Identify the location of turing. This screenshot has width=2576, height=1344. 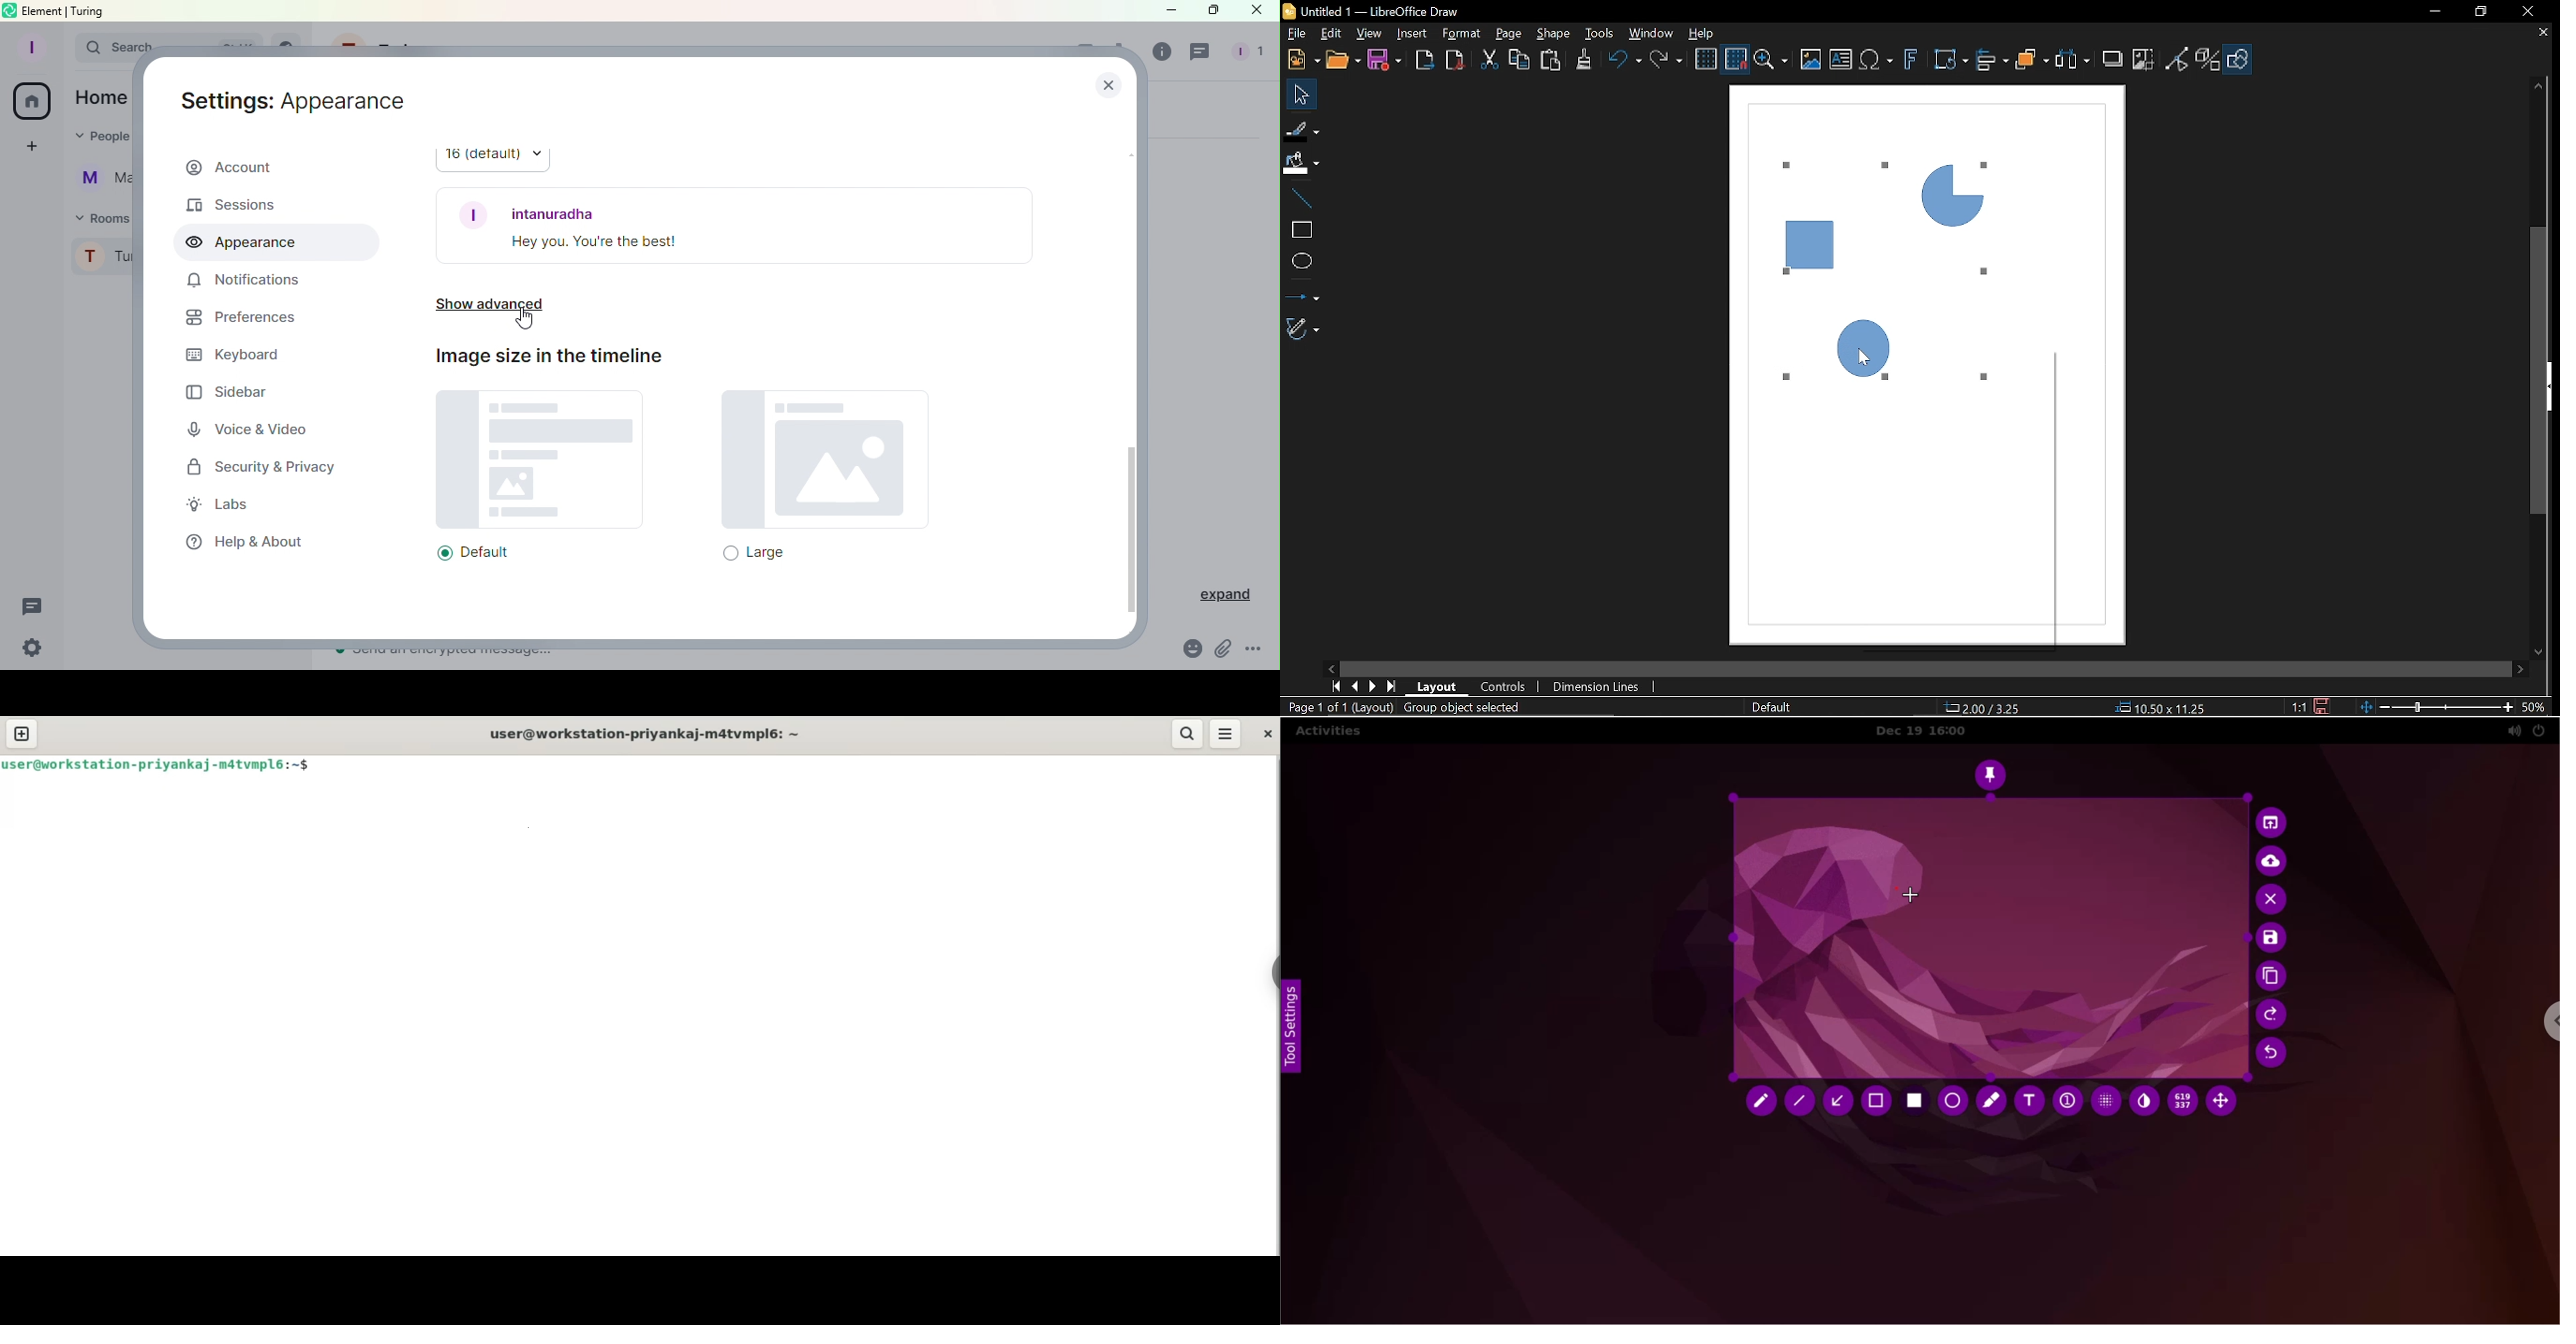
(91, 11).